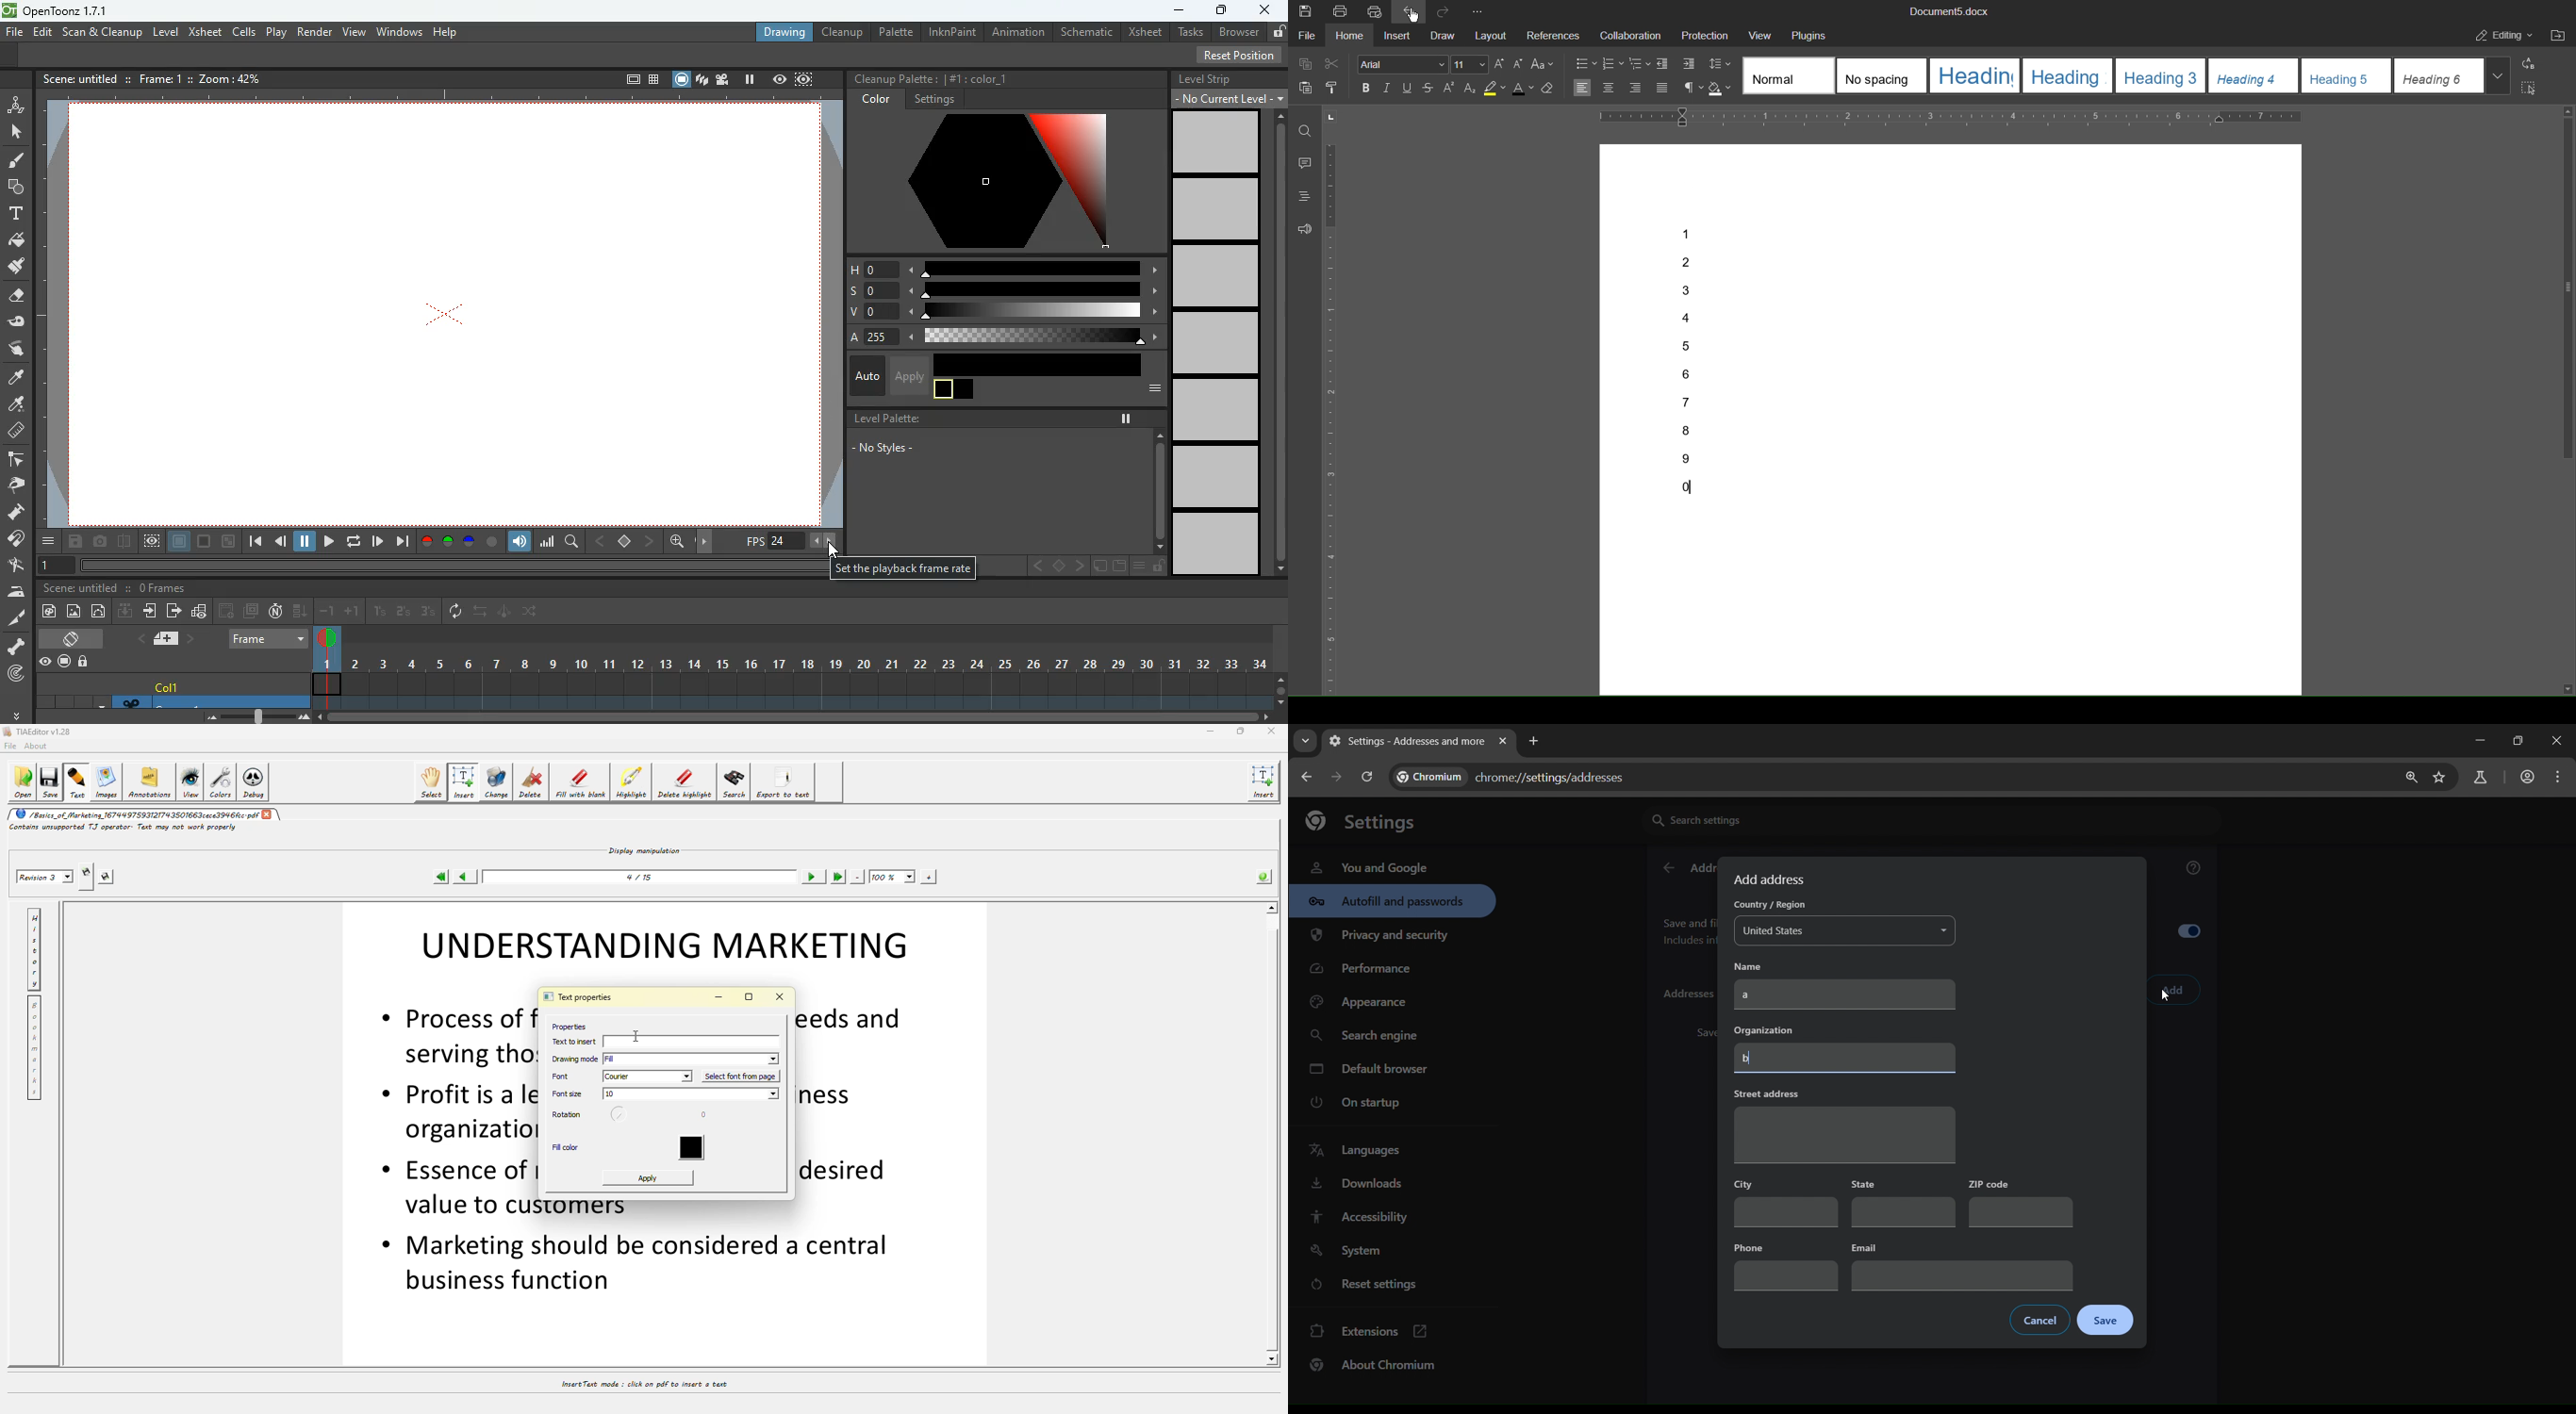 This screenshot has width=2576, height=1428. Describe the element at coordinates (1218, 142) in the screenshot. I see `level` at that location.